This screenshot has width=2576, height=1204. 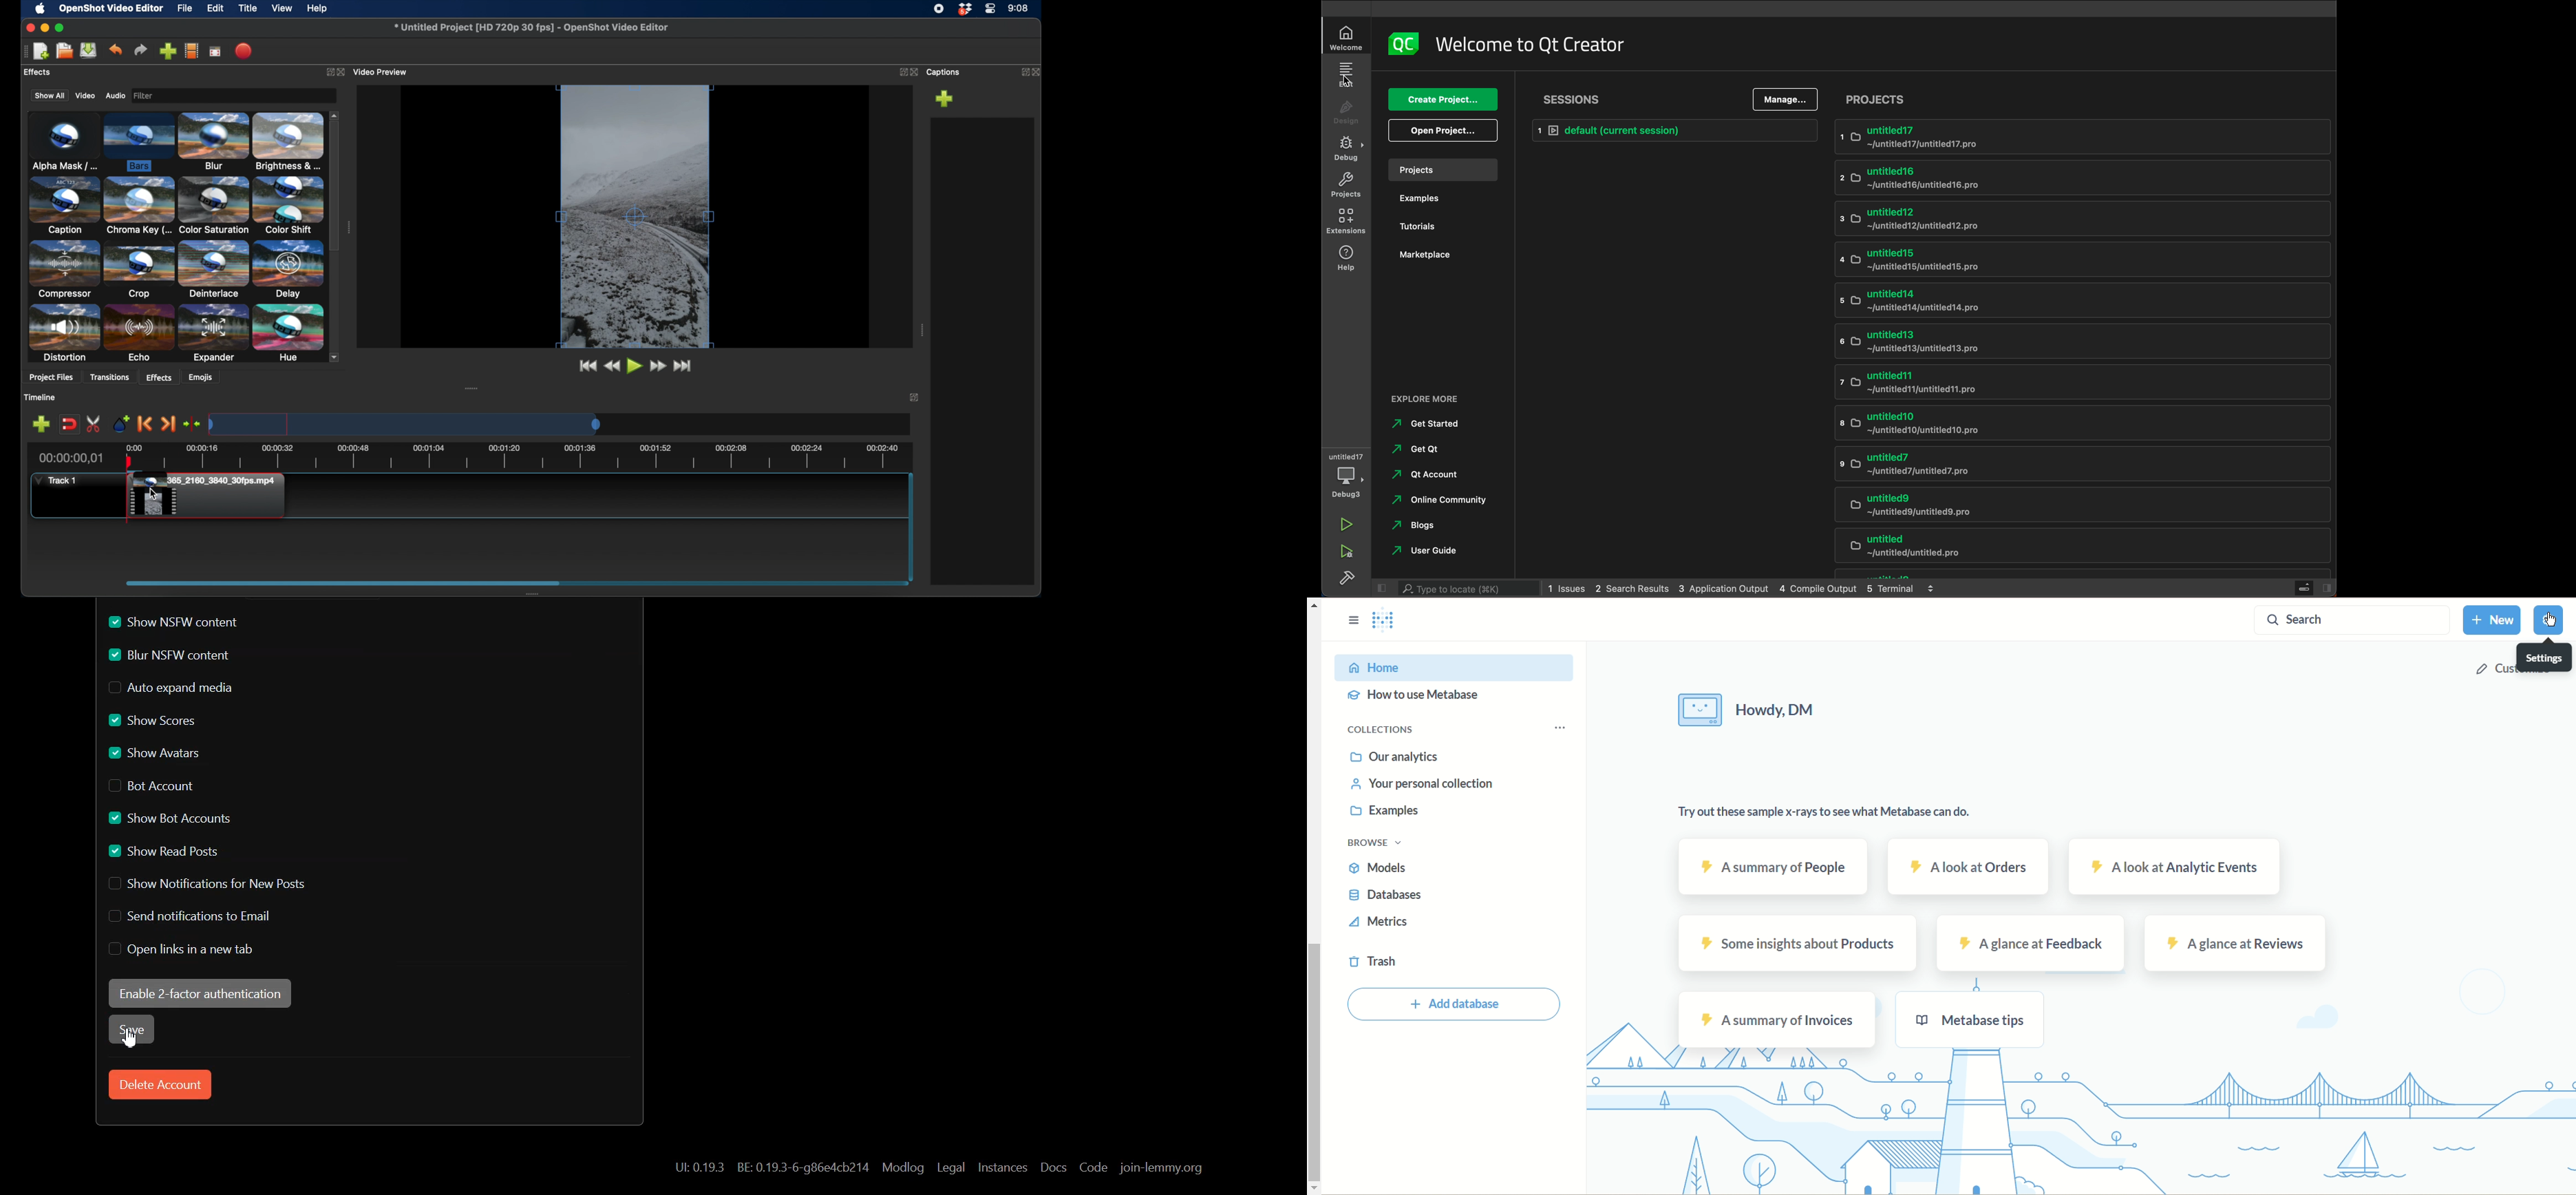 I want to click on bars, so click(x=139, y=143).